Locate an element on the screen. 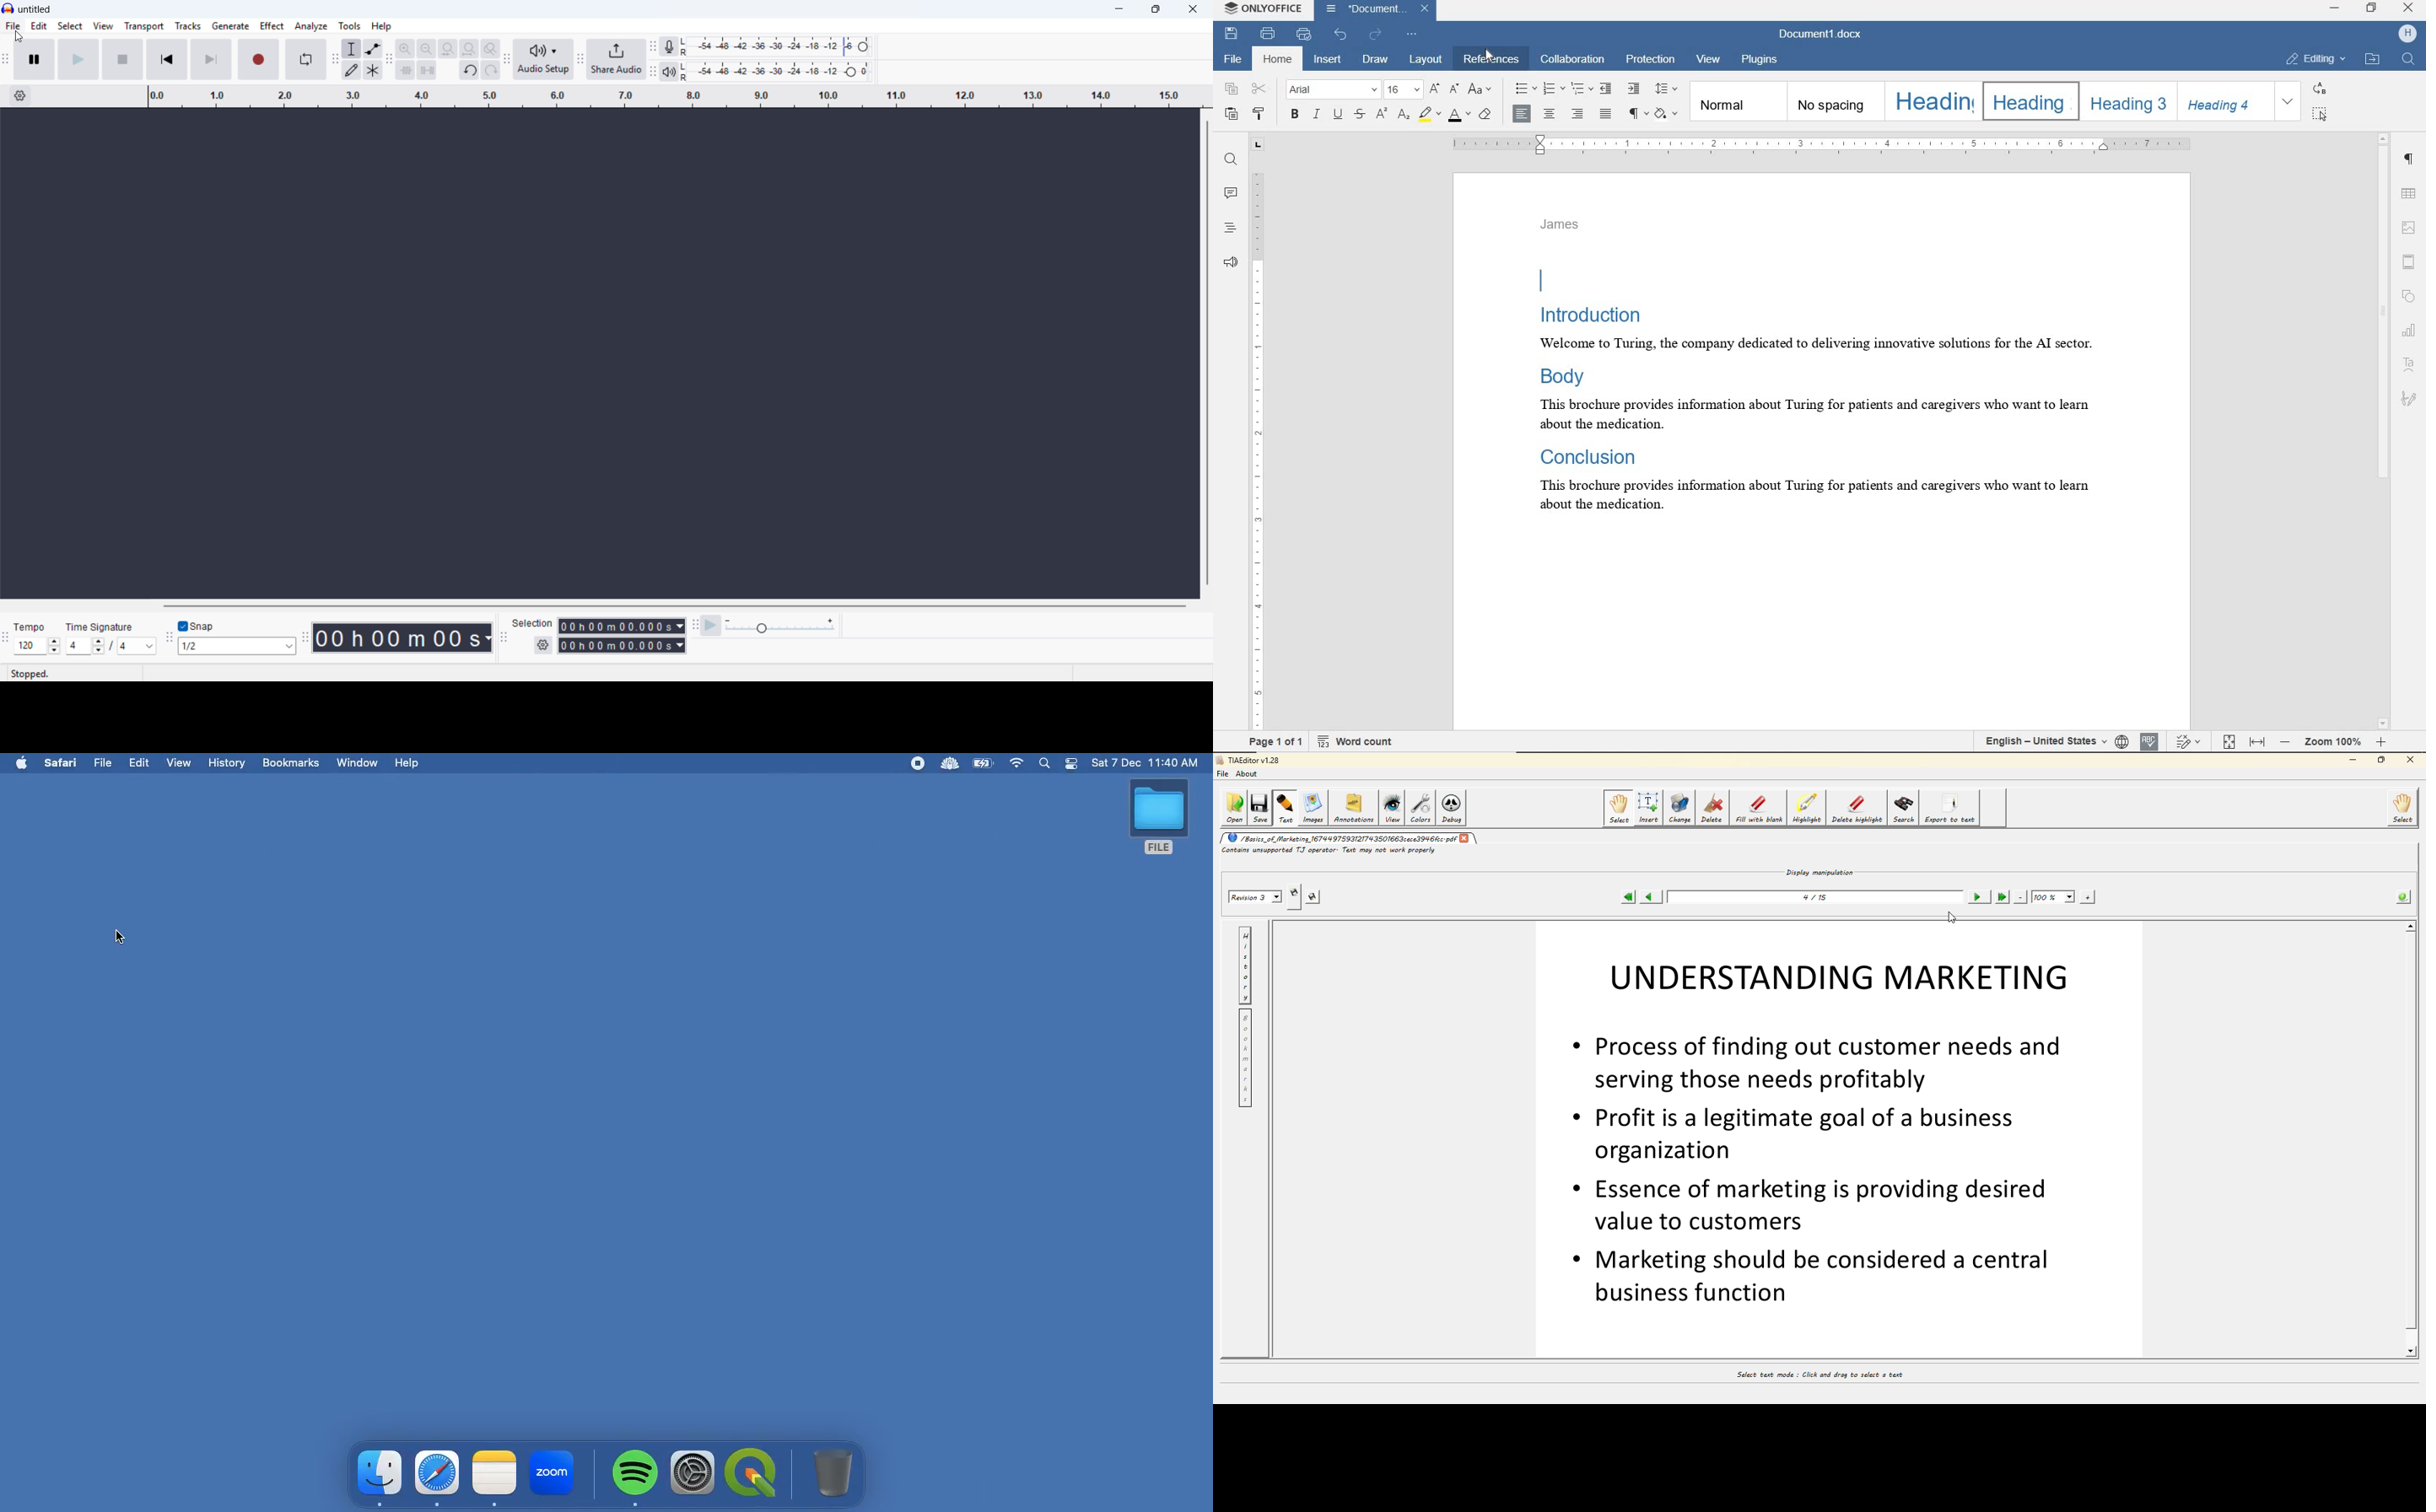  bold is located at coordinates (1294, 114).